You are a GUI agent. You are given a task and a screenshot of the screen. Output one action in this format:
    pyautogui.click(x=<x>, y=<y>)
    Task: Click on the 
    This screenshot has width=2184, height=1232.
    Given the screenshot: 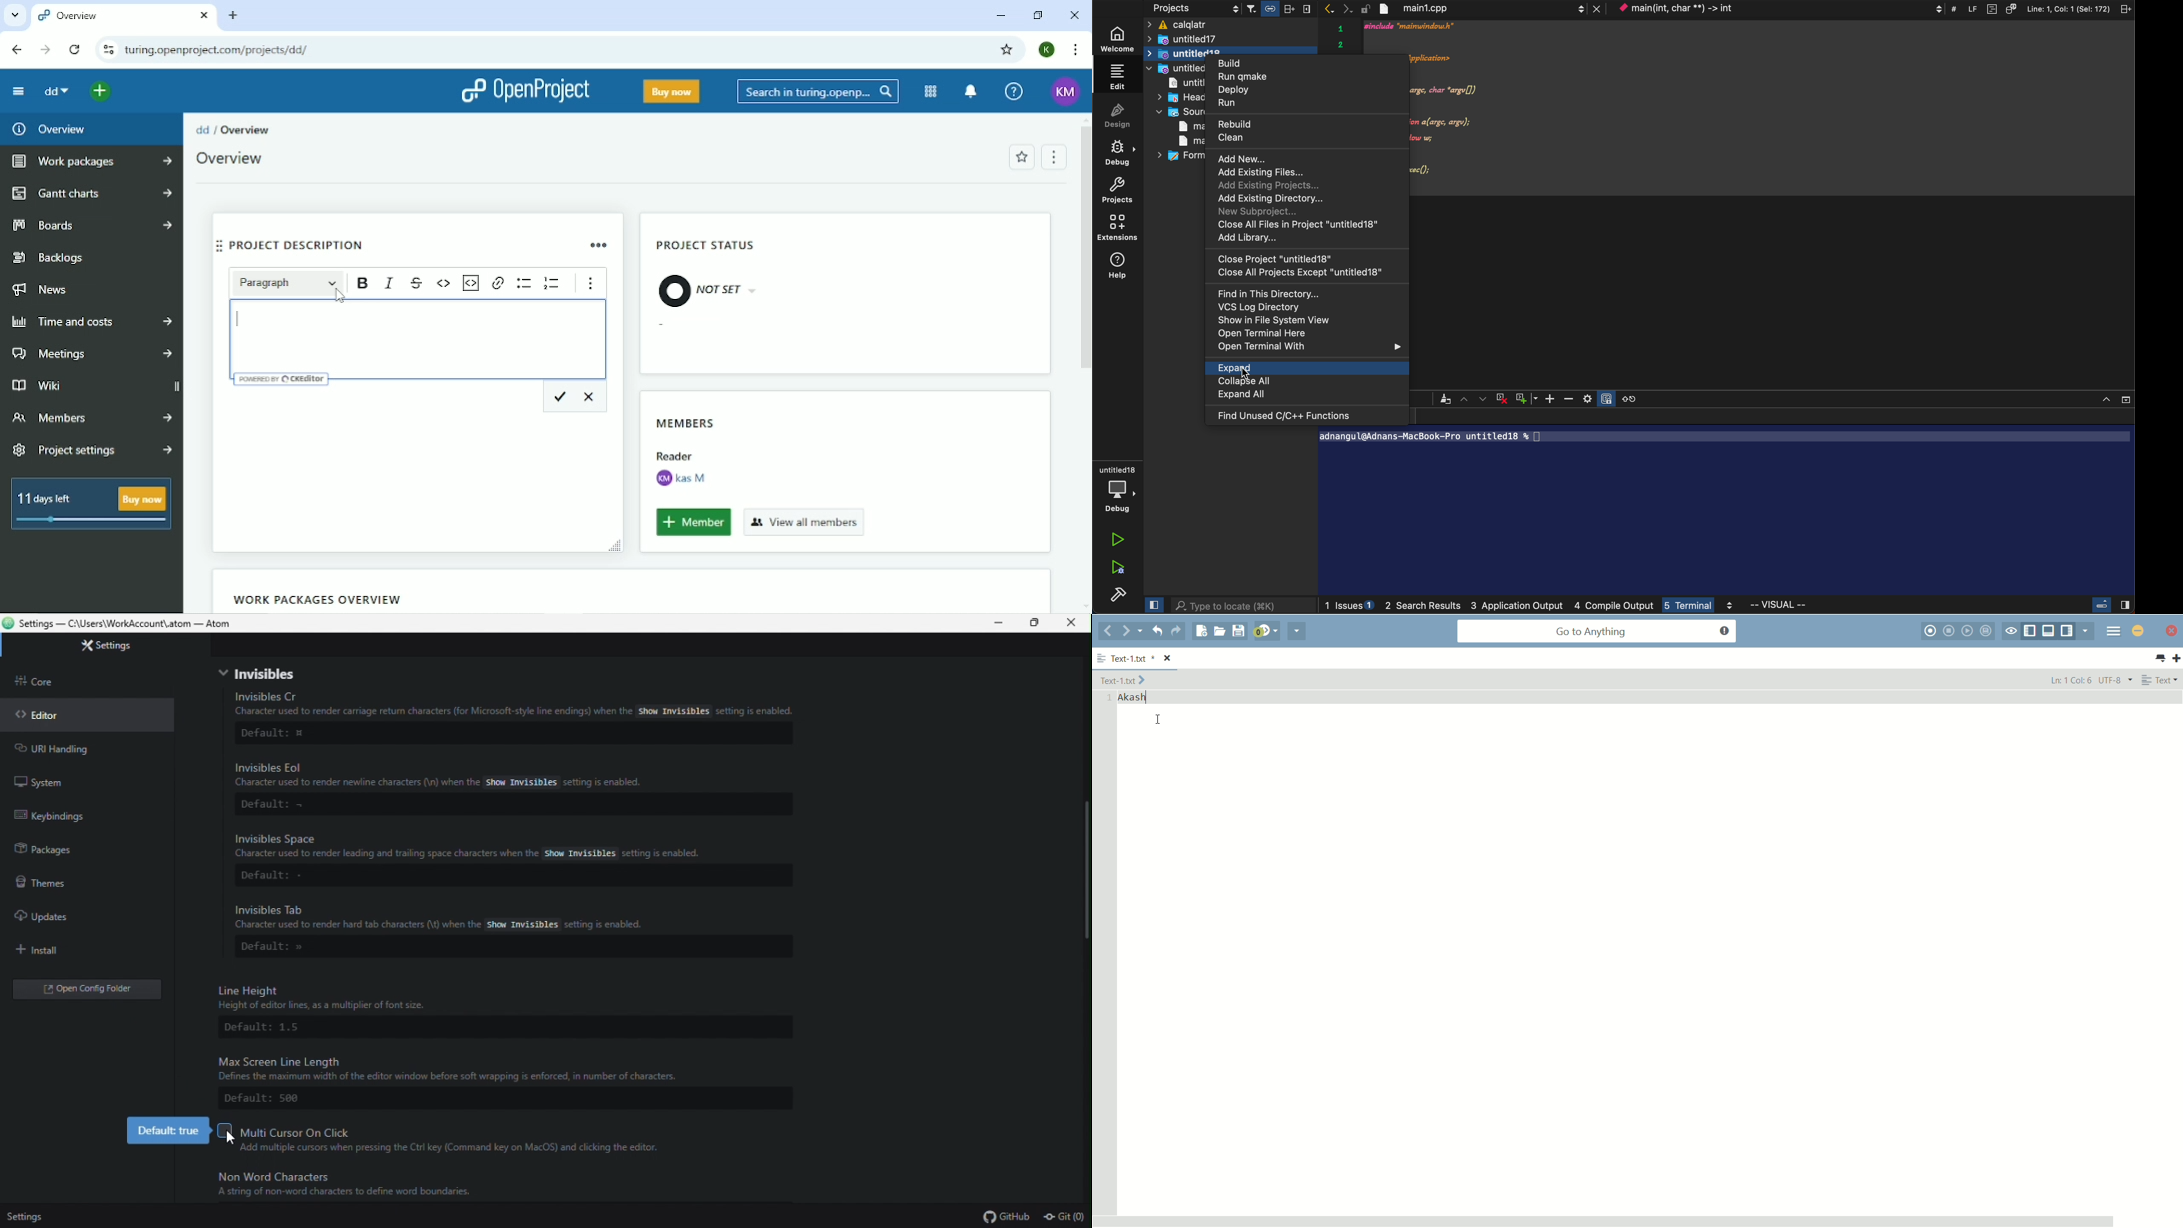 What is the action you would take?
    pyautogui.click(x=1238, y=138)
    